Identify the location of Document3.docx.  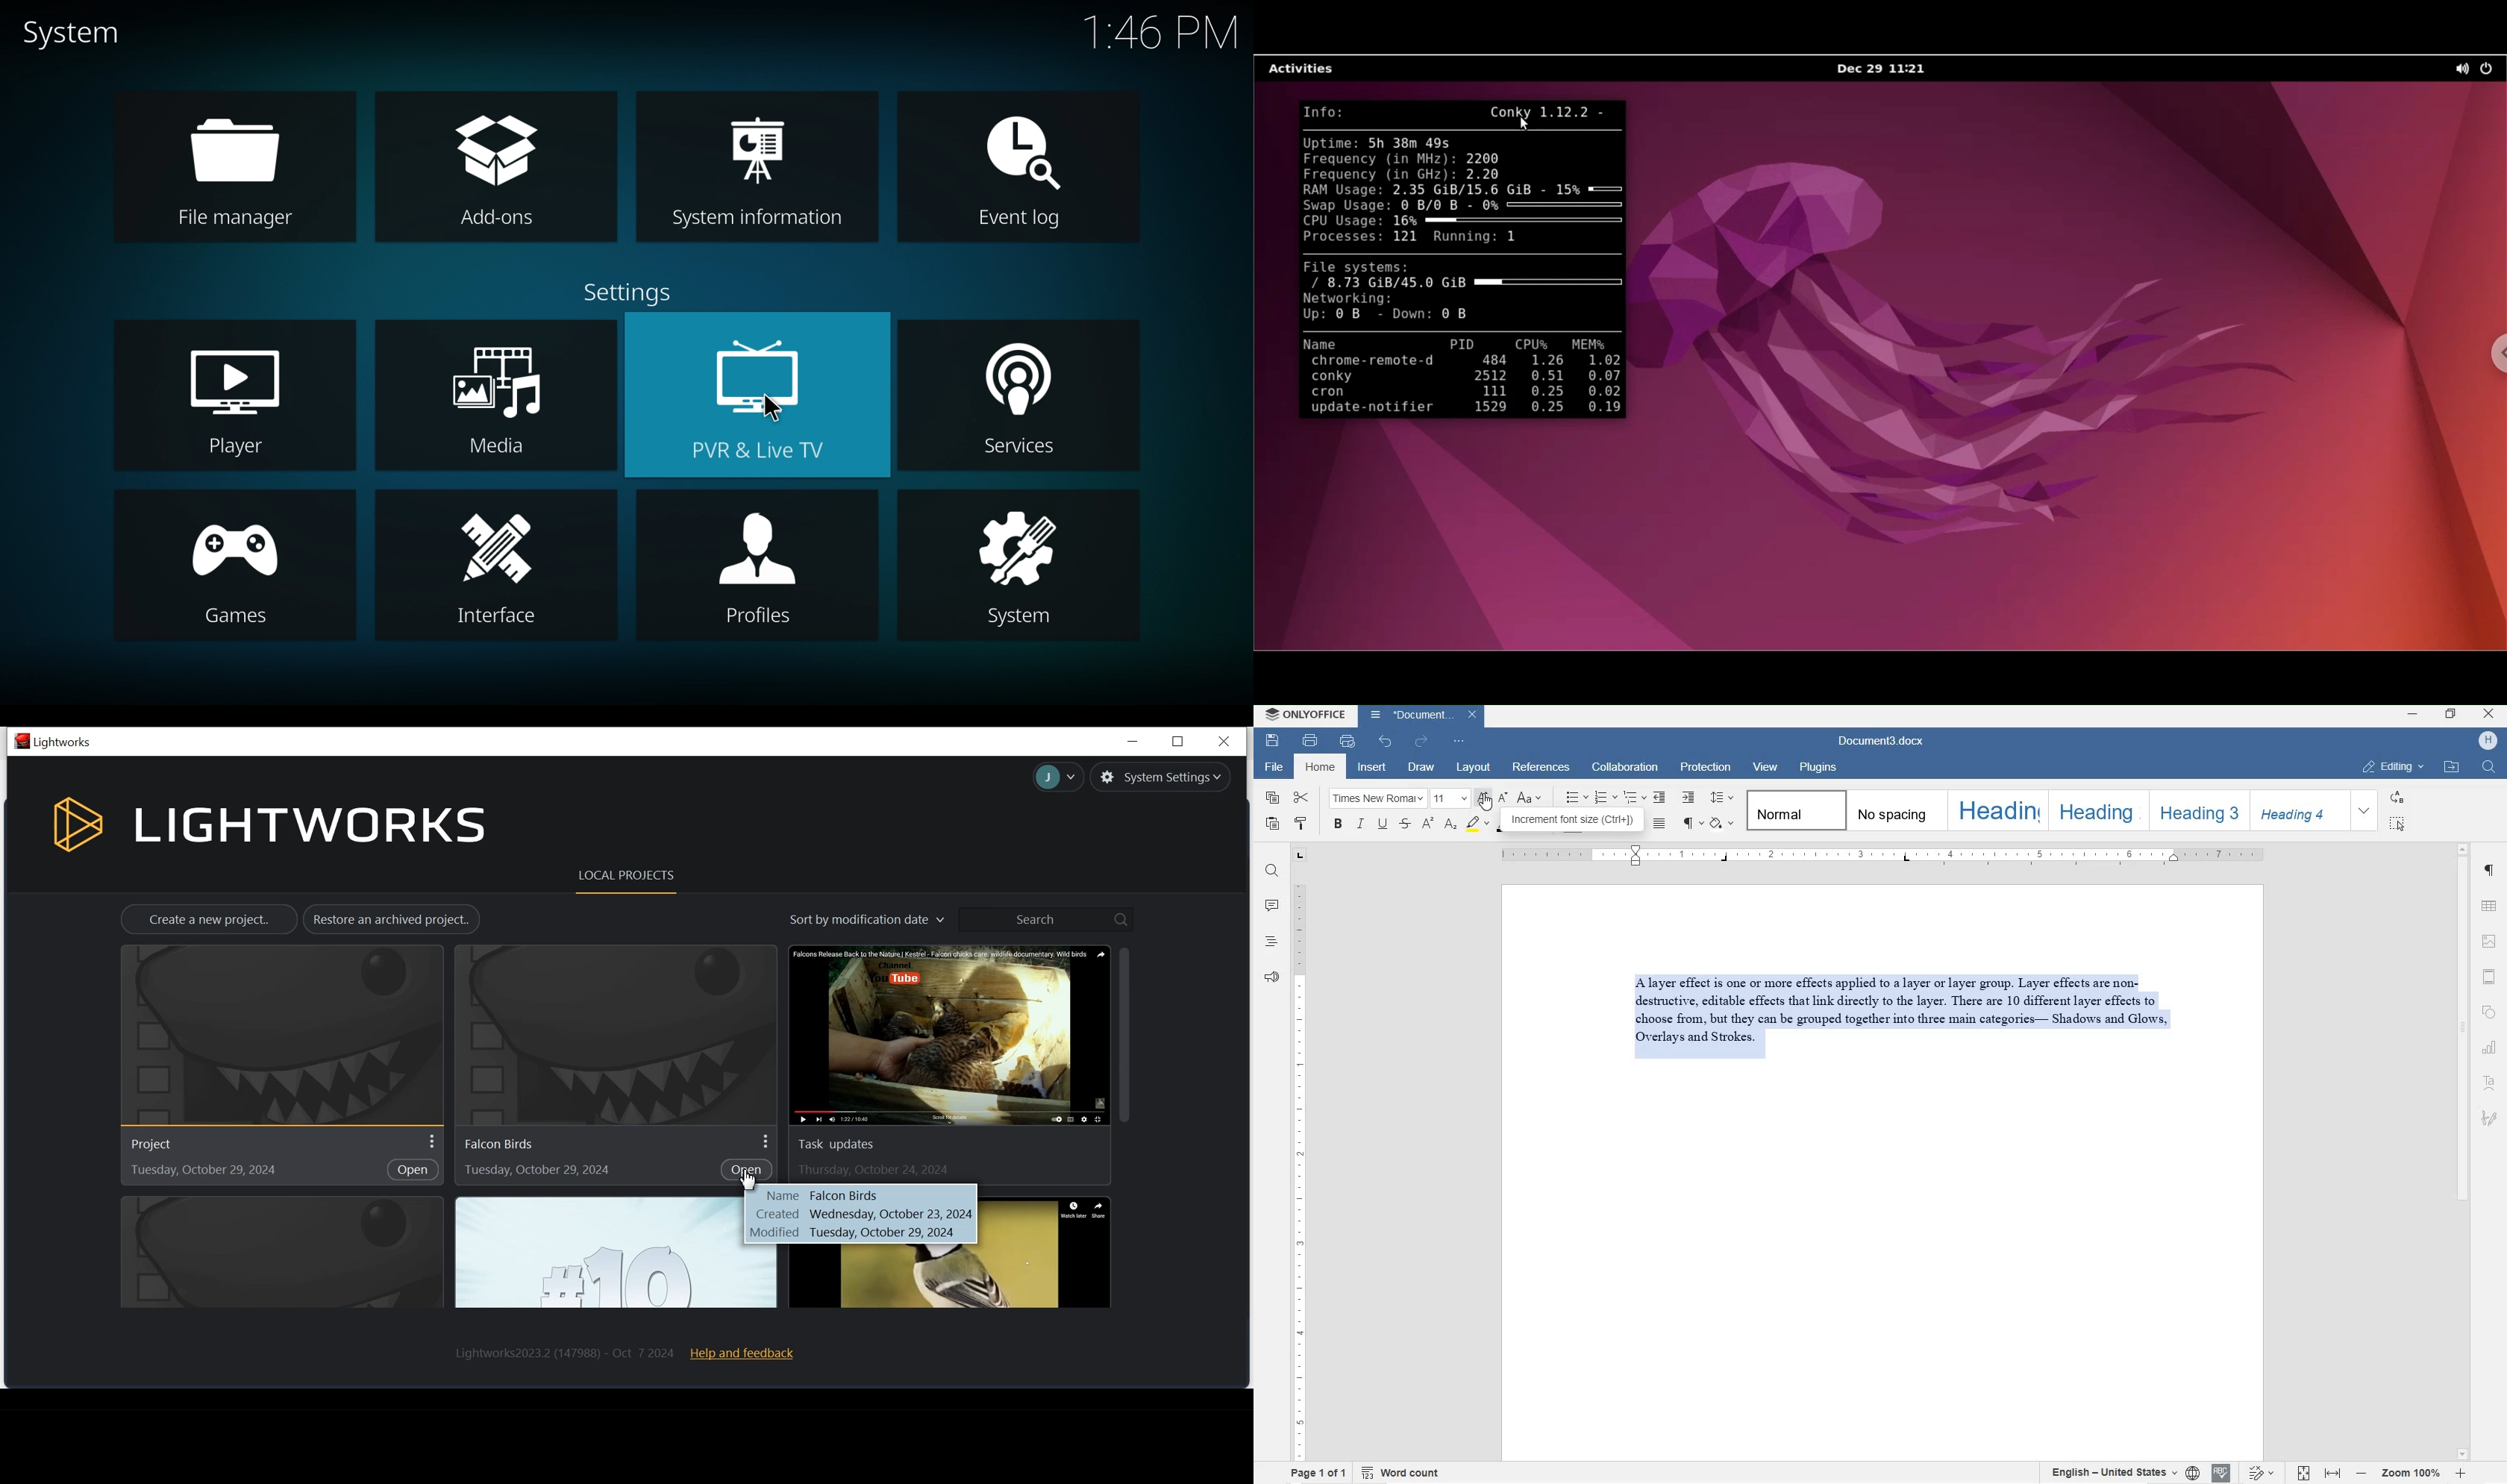
(1422, 716).